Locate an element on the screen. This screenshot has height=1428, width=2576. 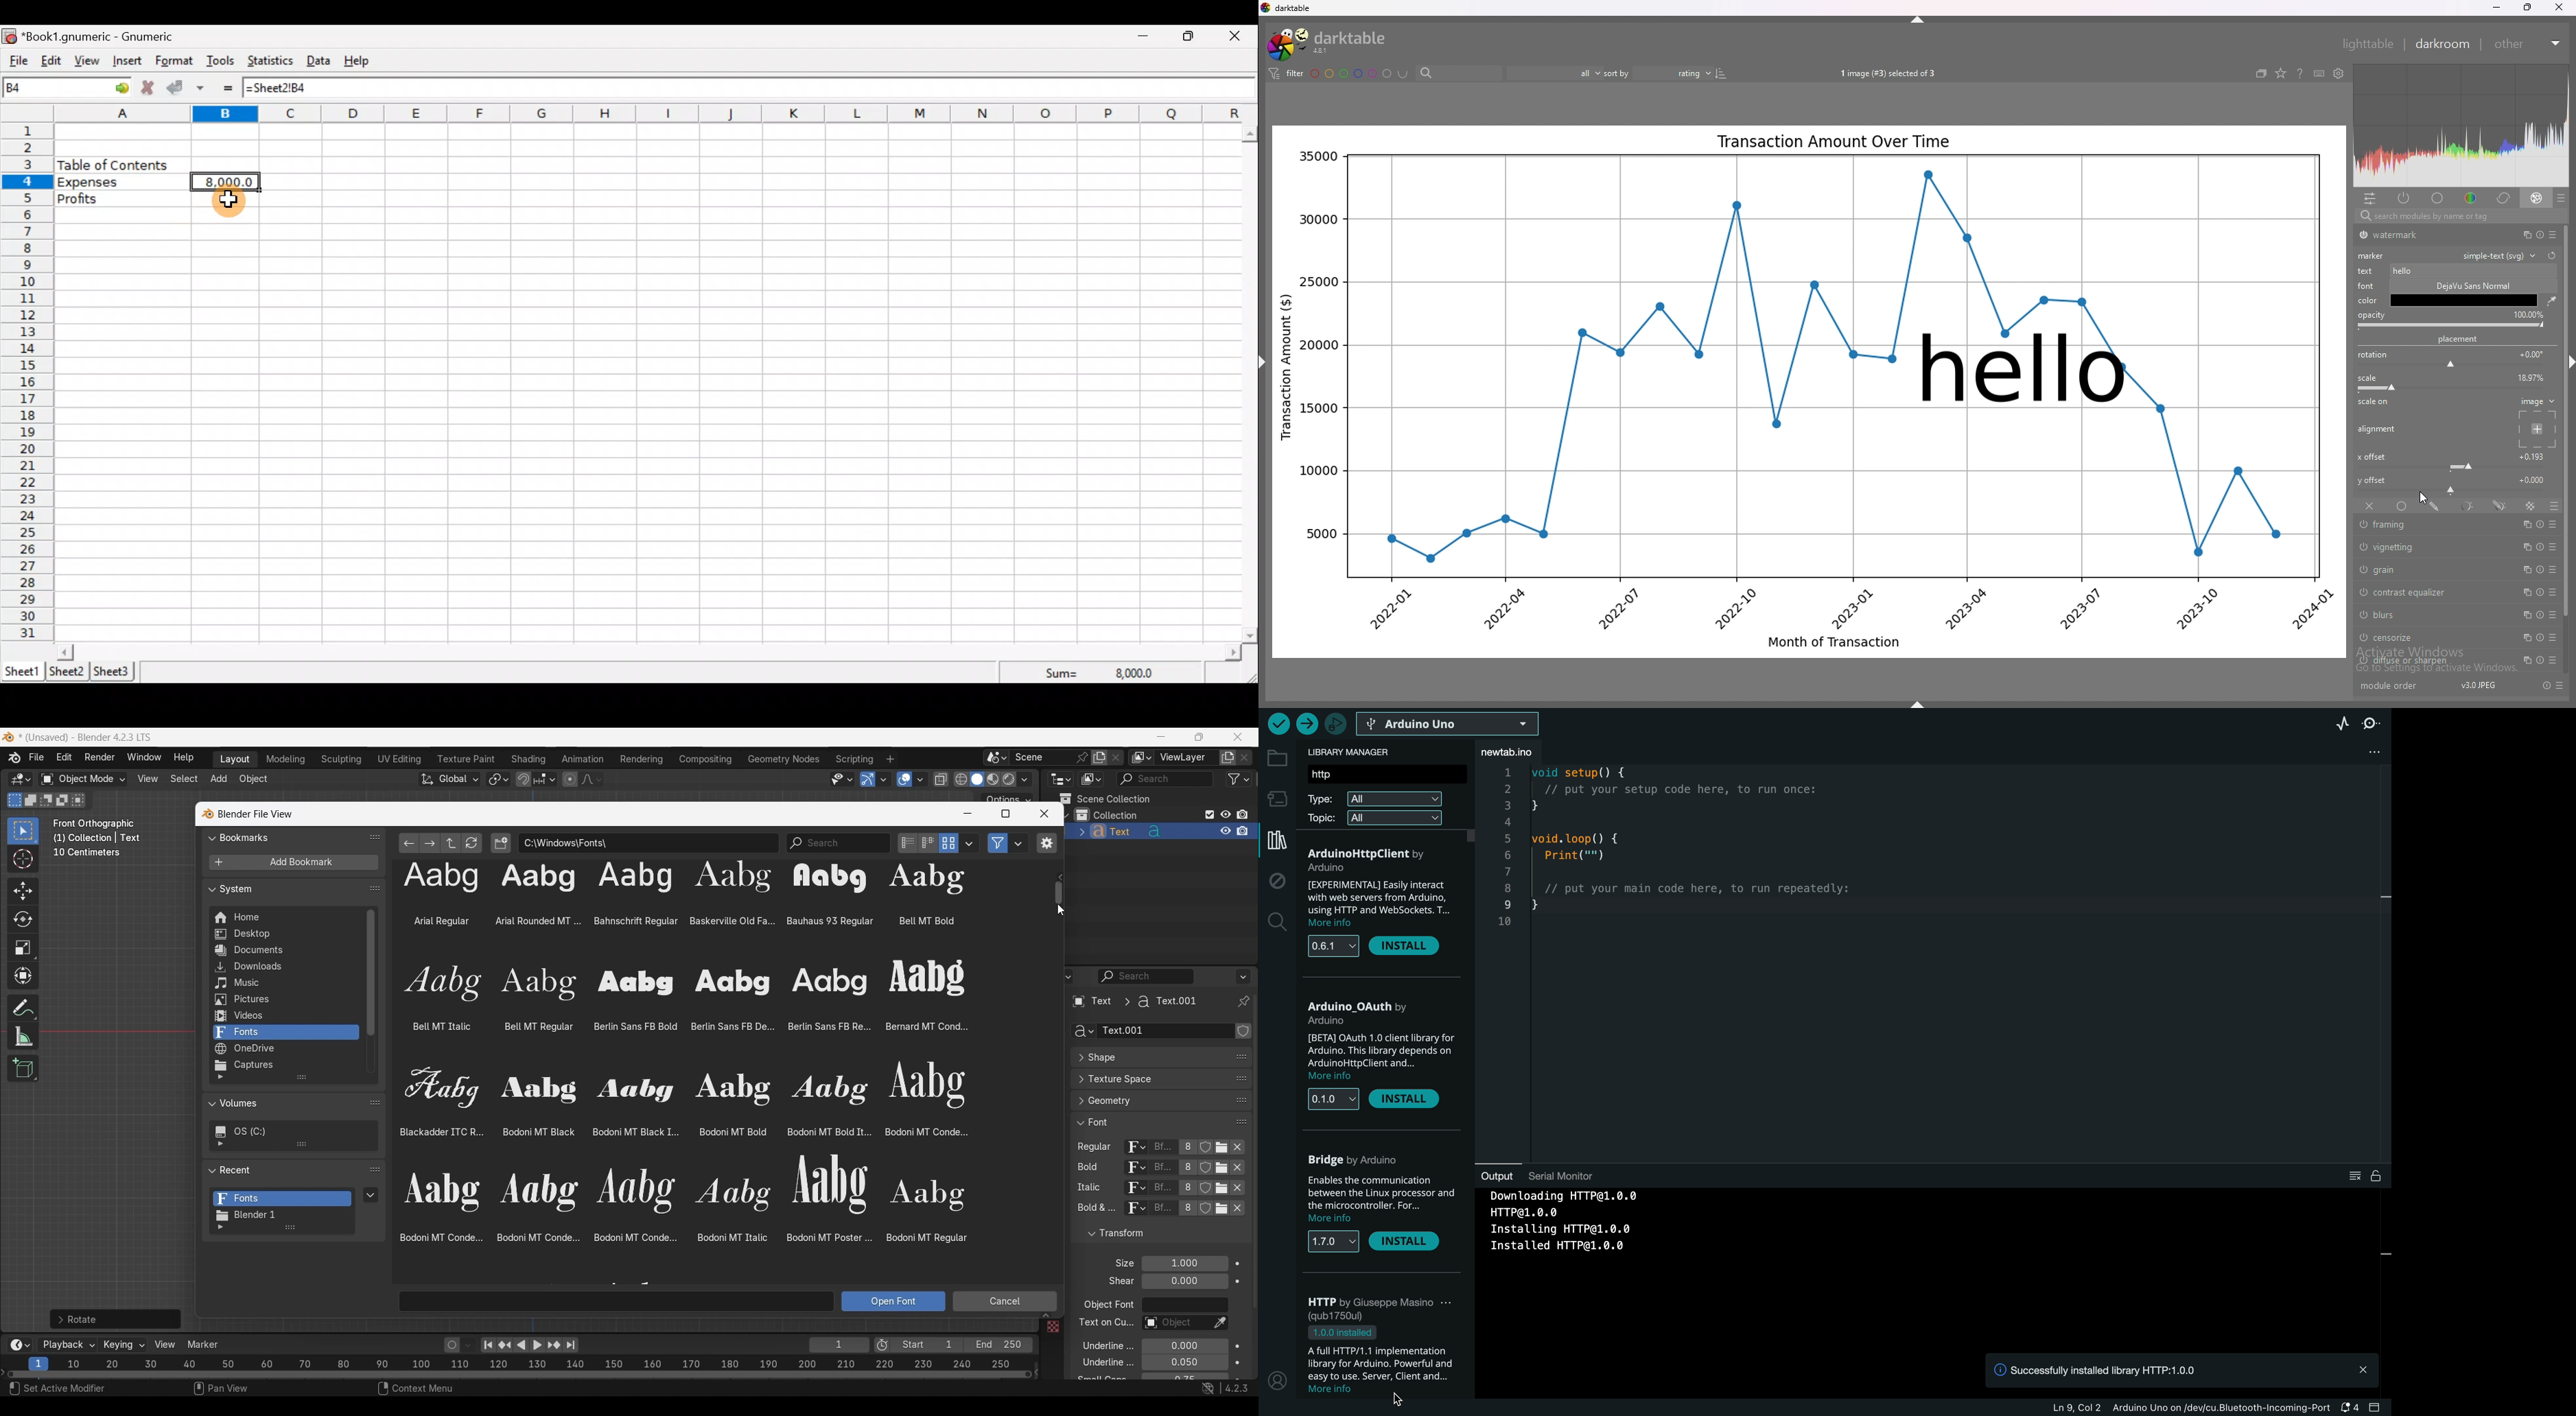
keyboard shortcuts is located at coordinates (2319, 73).